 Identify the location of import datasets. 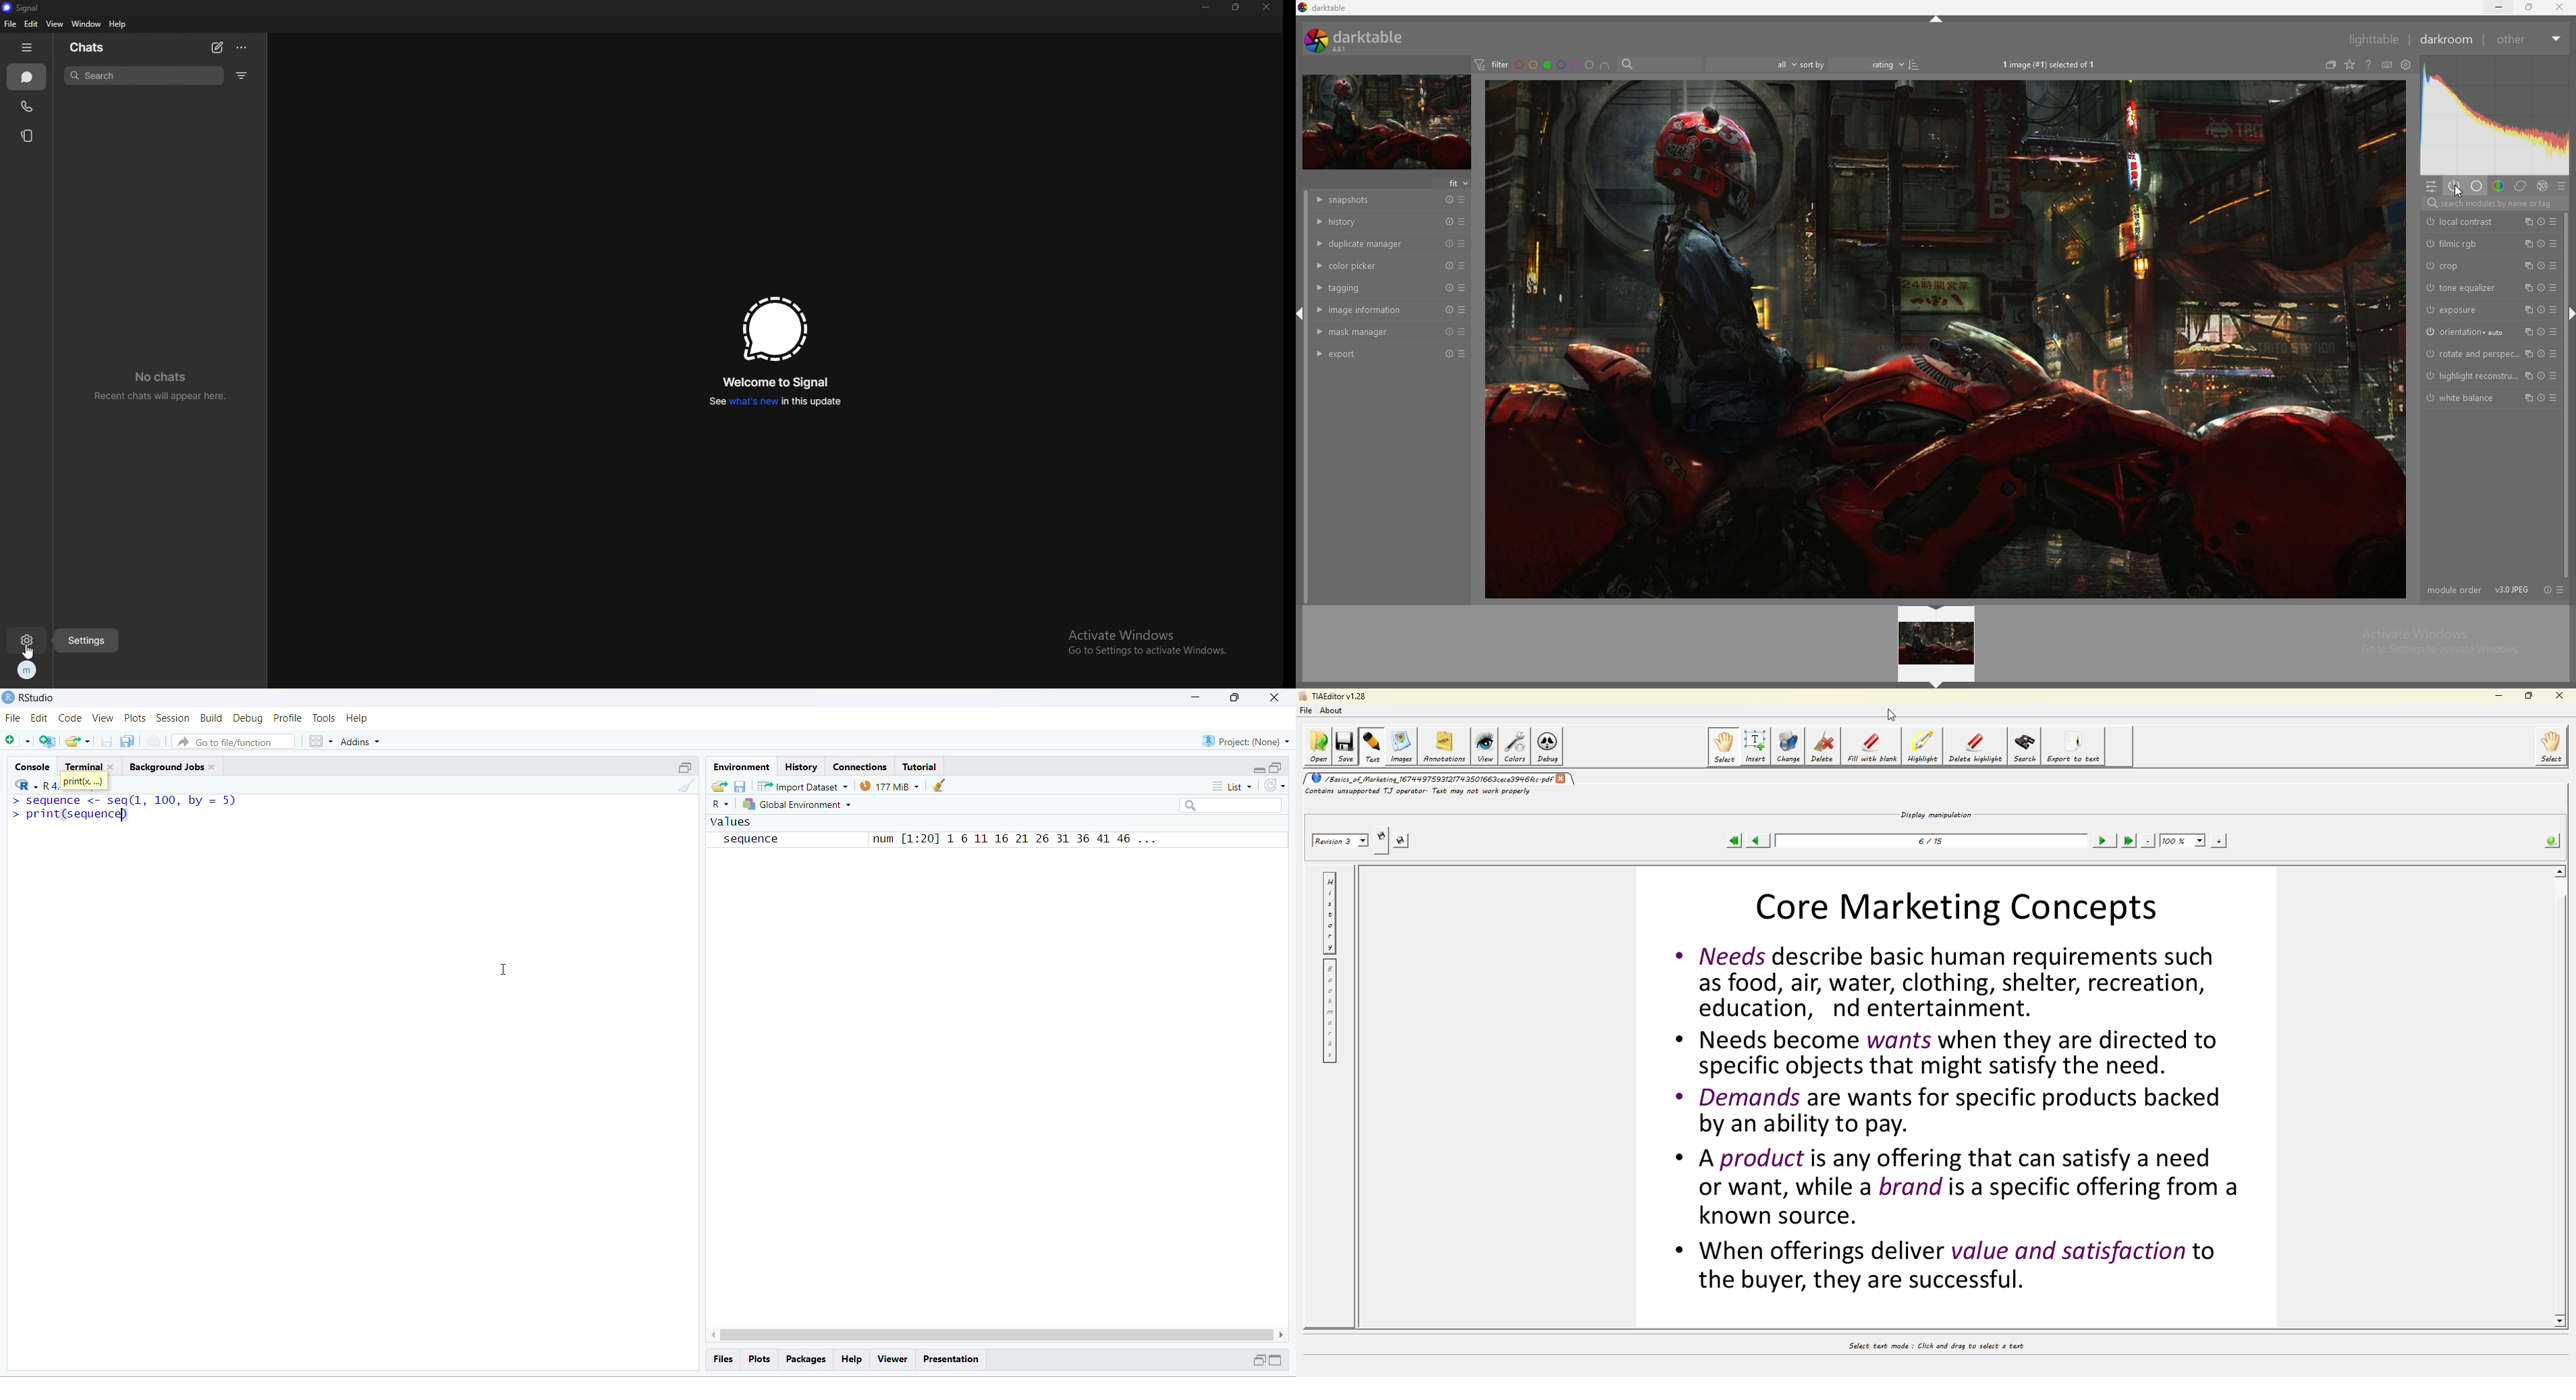
(804, 786).